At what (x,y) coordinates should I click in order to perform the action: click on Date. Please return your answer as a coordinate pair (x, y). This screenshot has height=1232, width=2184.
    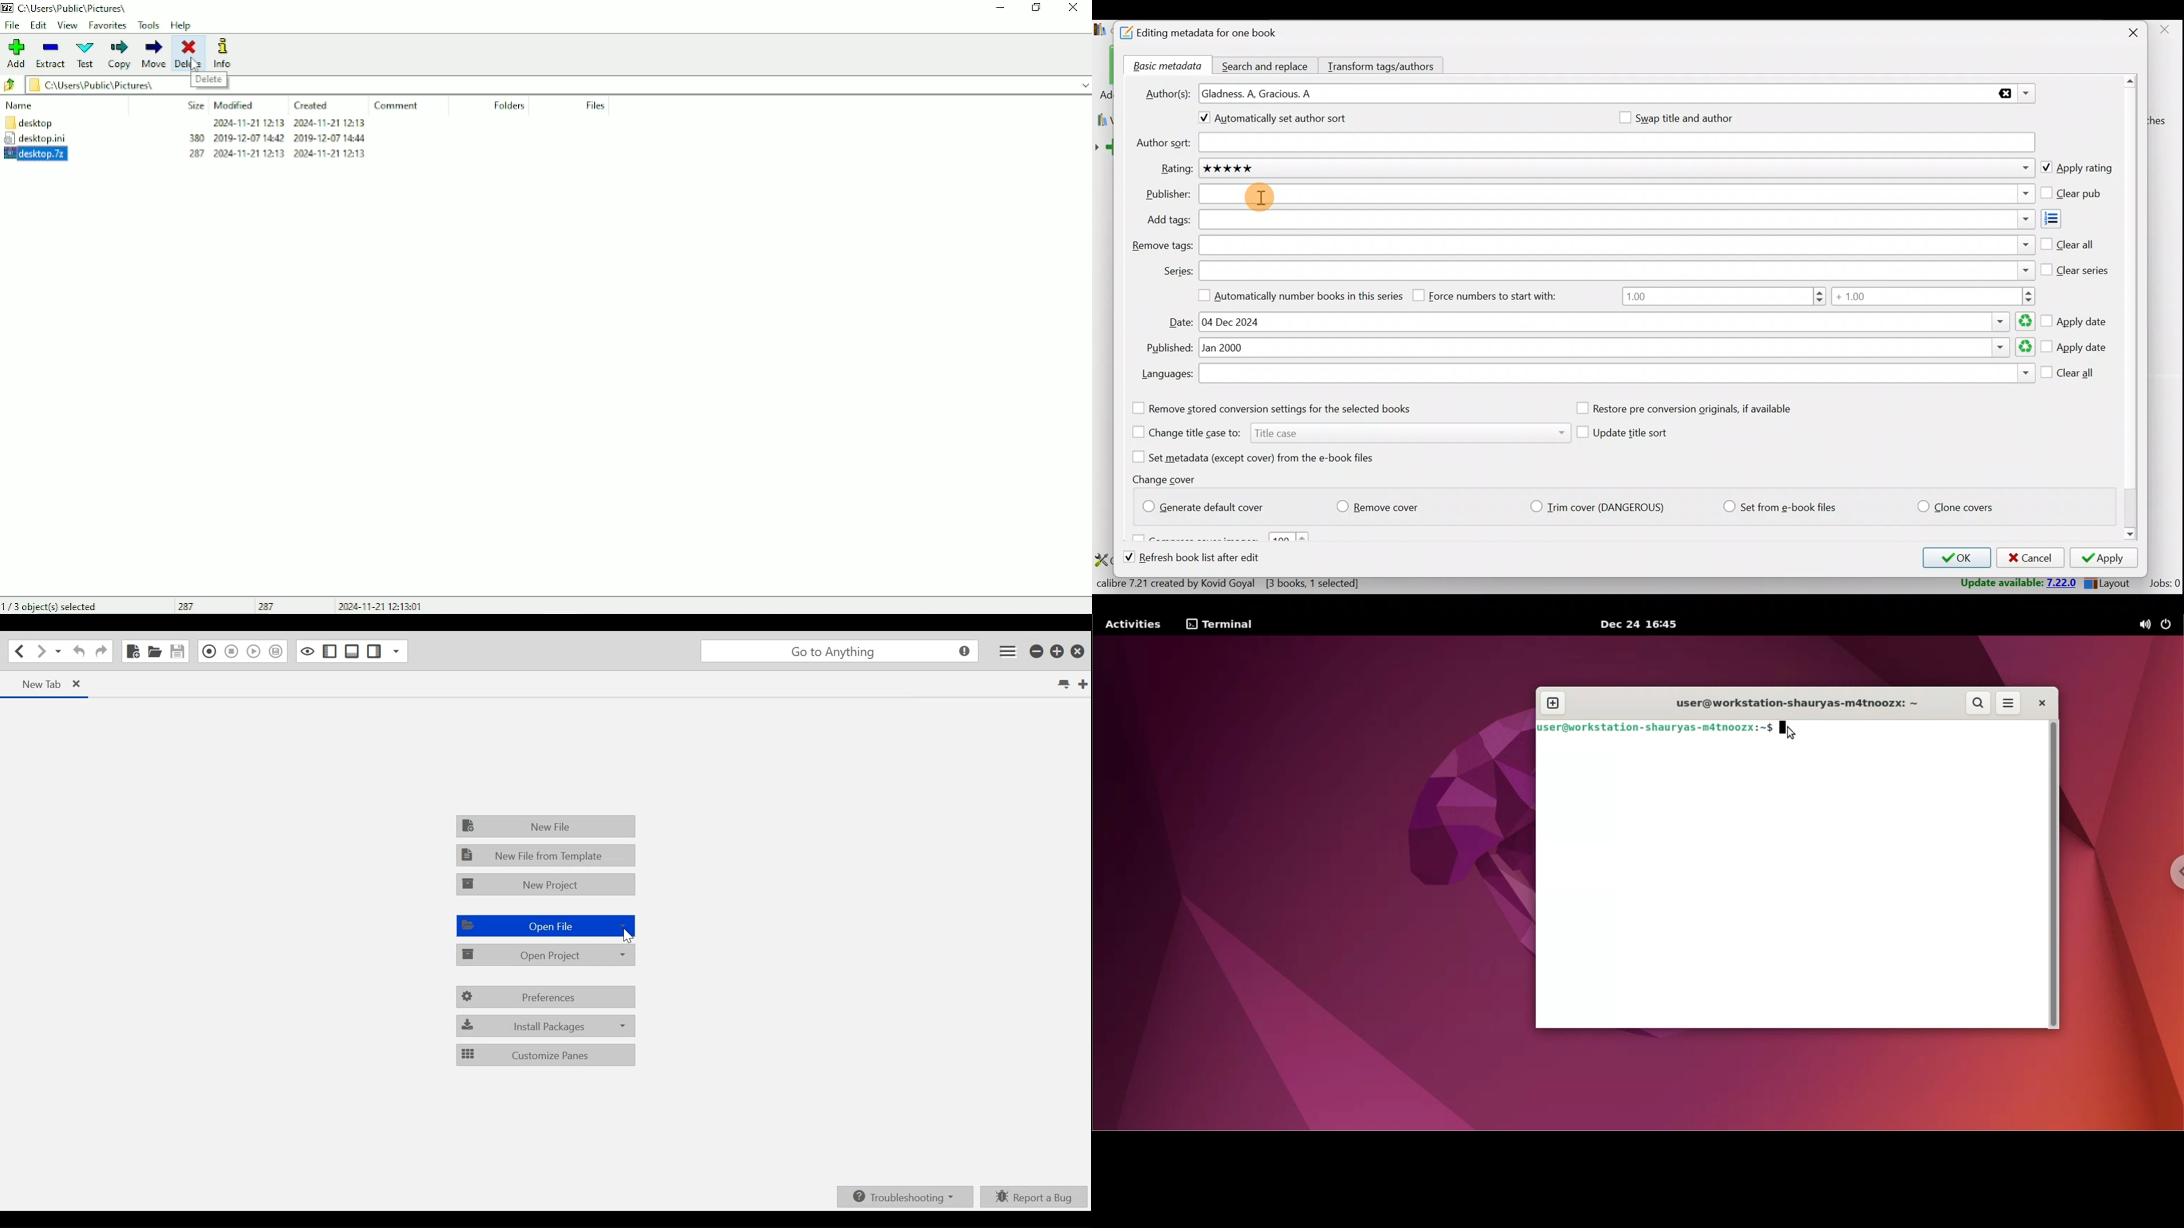
    Looking at the image, I should click on (1615, 322).